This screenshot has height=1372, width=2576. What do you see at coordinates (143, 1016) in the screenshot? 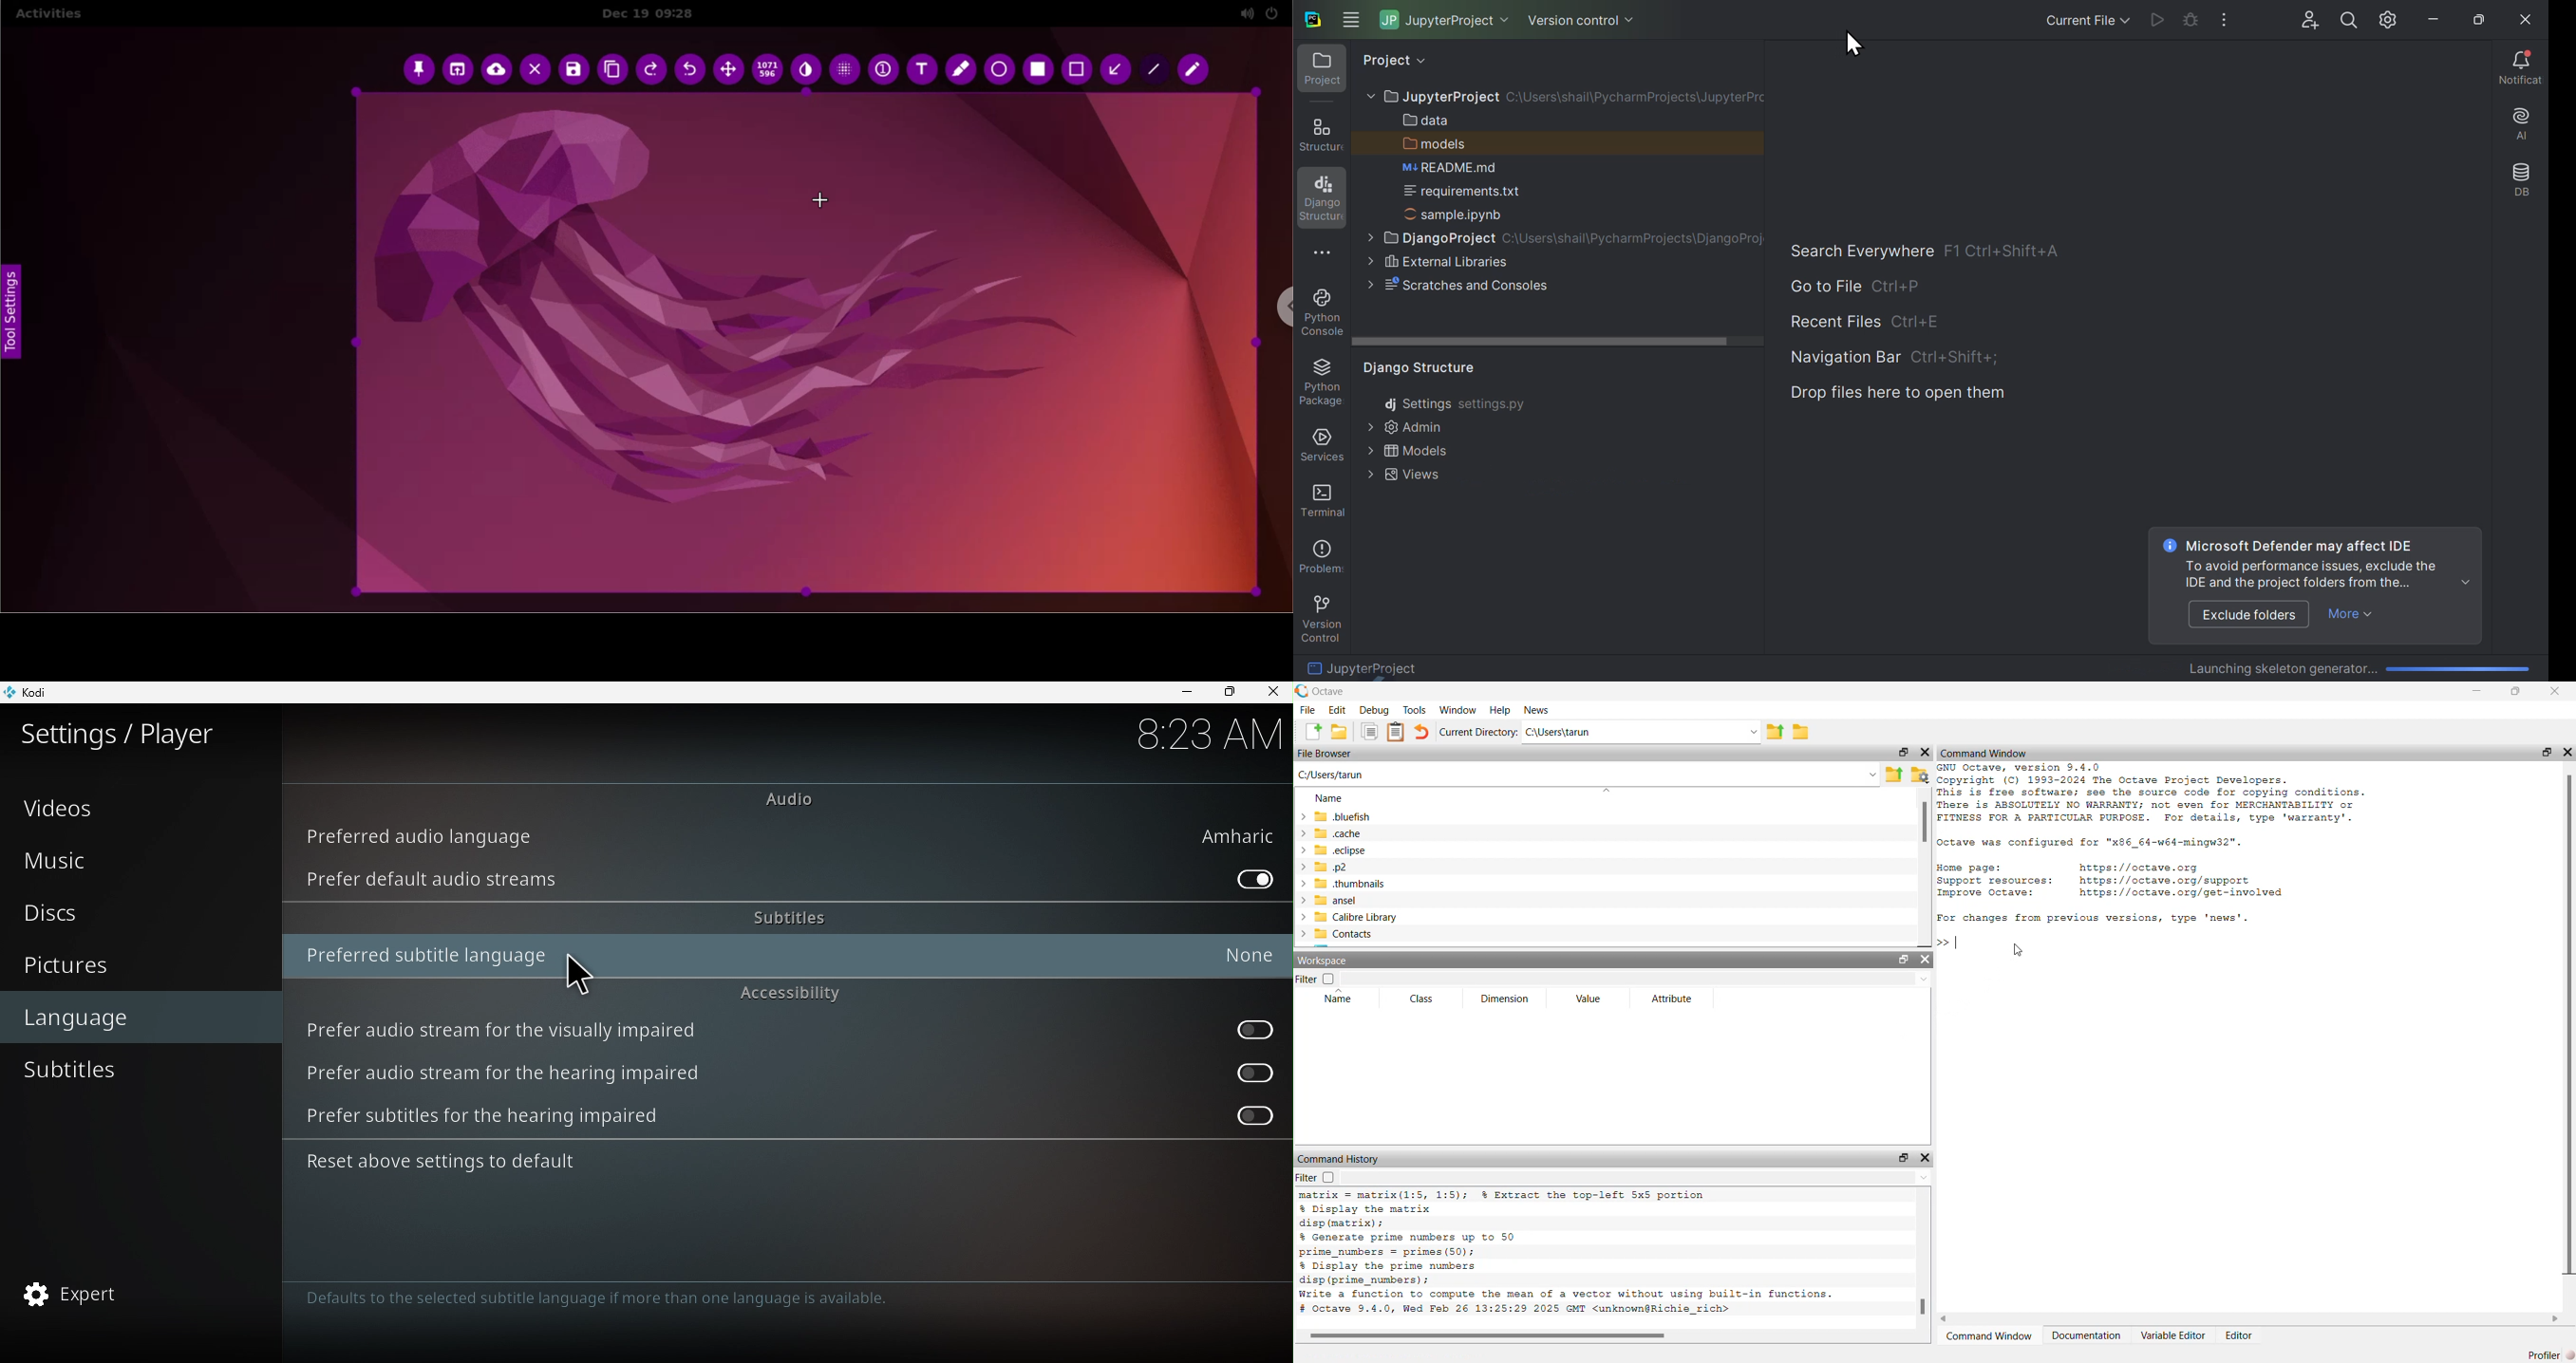
I see `Language` at bounding box center [143, 1016].